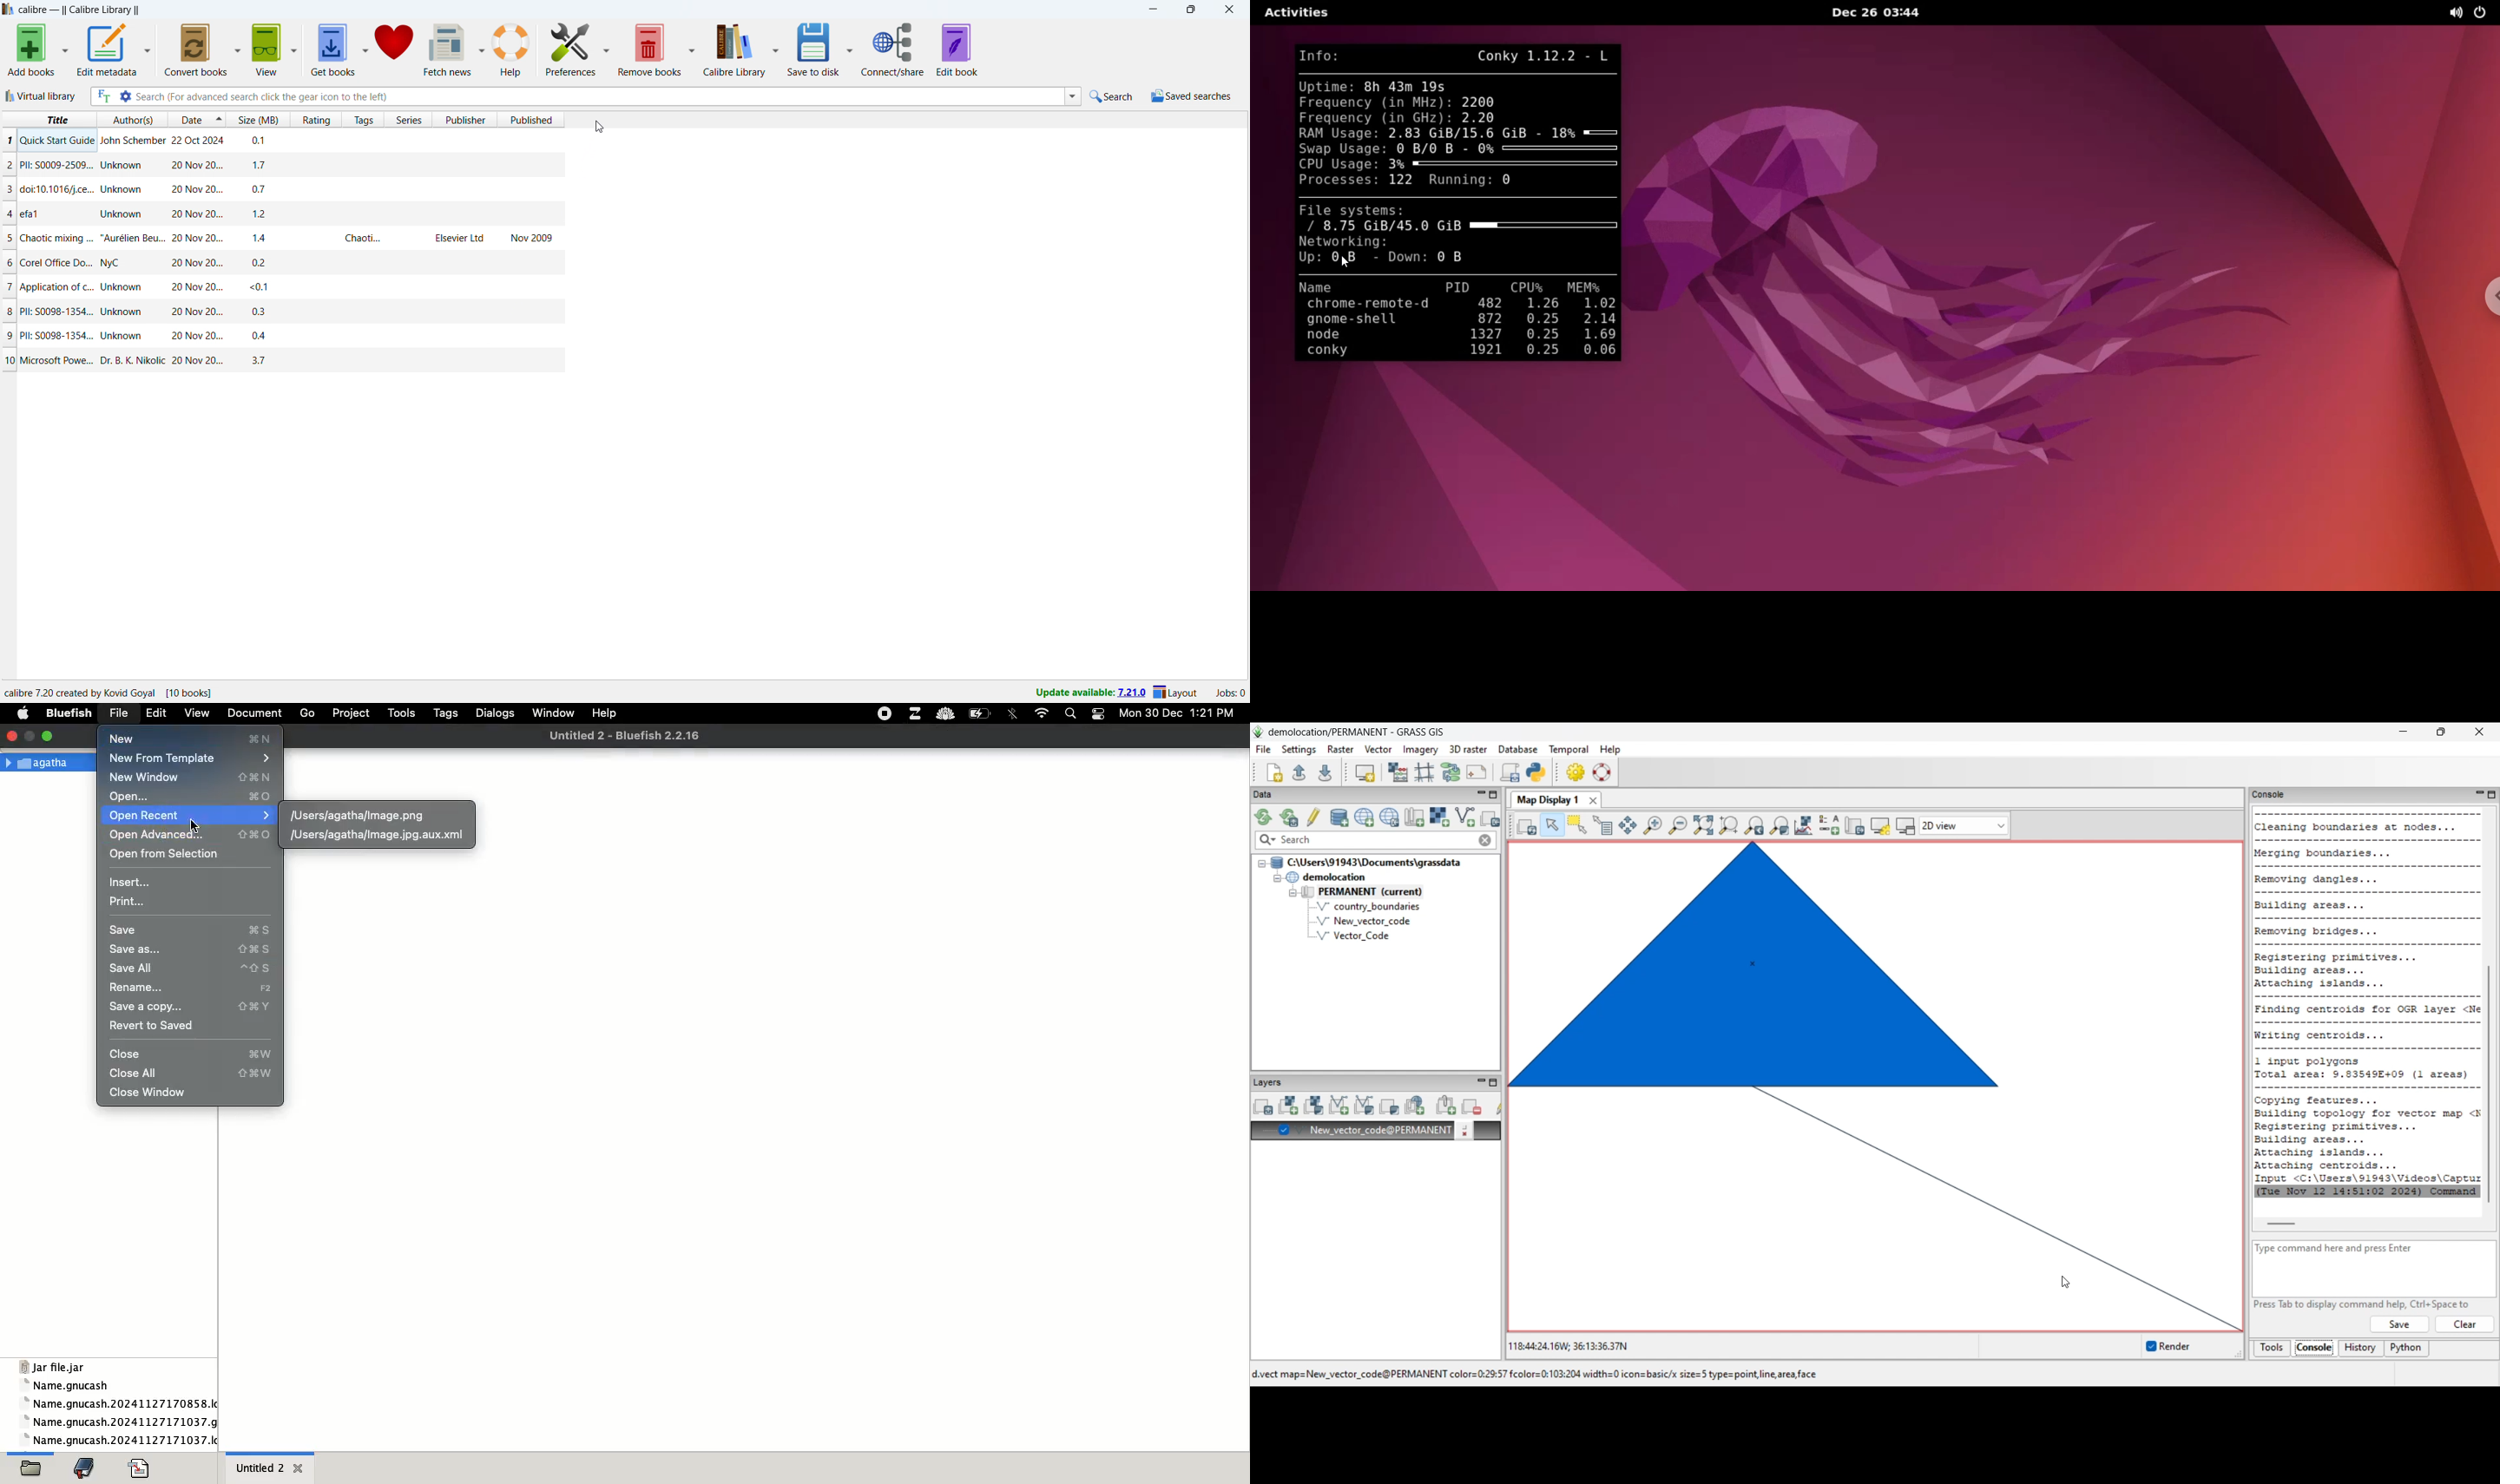  I want to click on open, so click(194, 797).